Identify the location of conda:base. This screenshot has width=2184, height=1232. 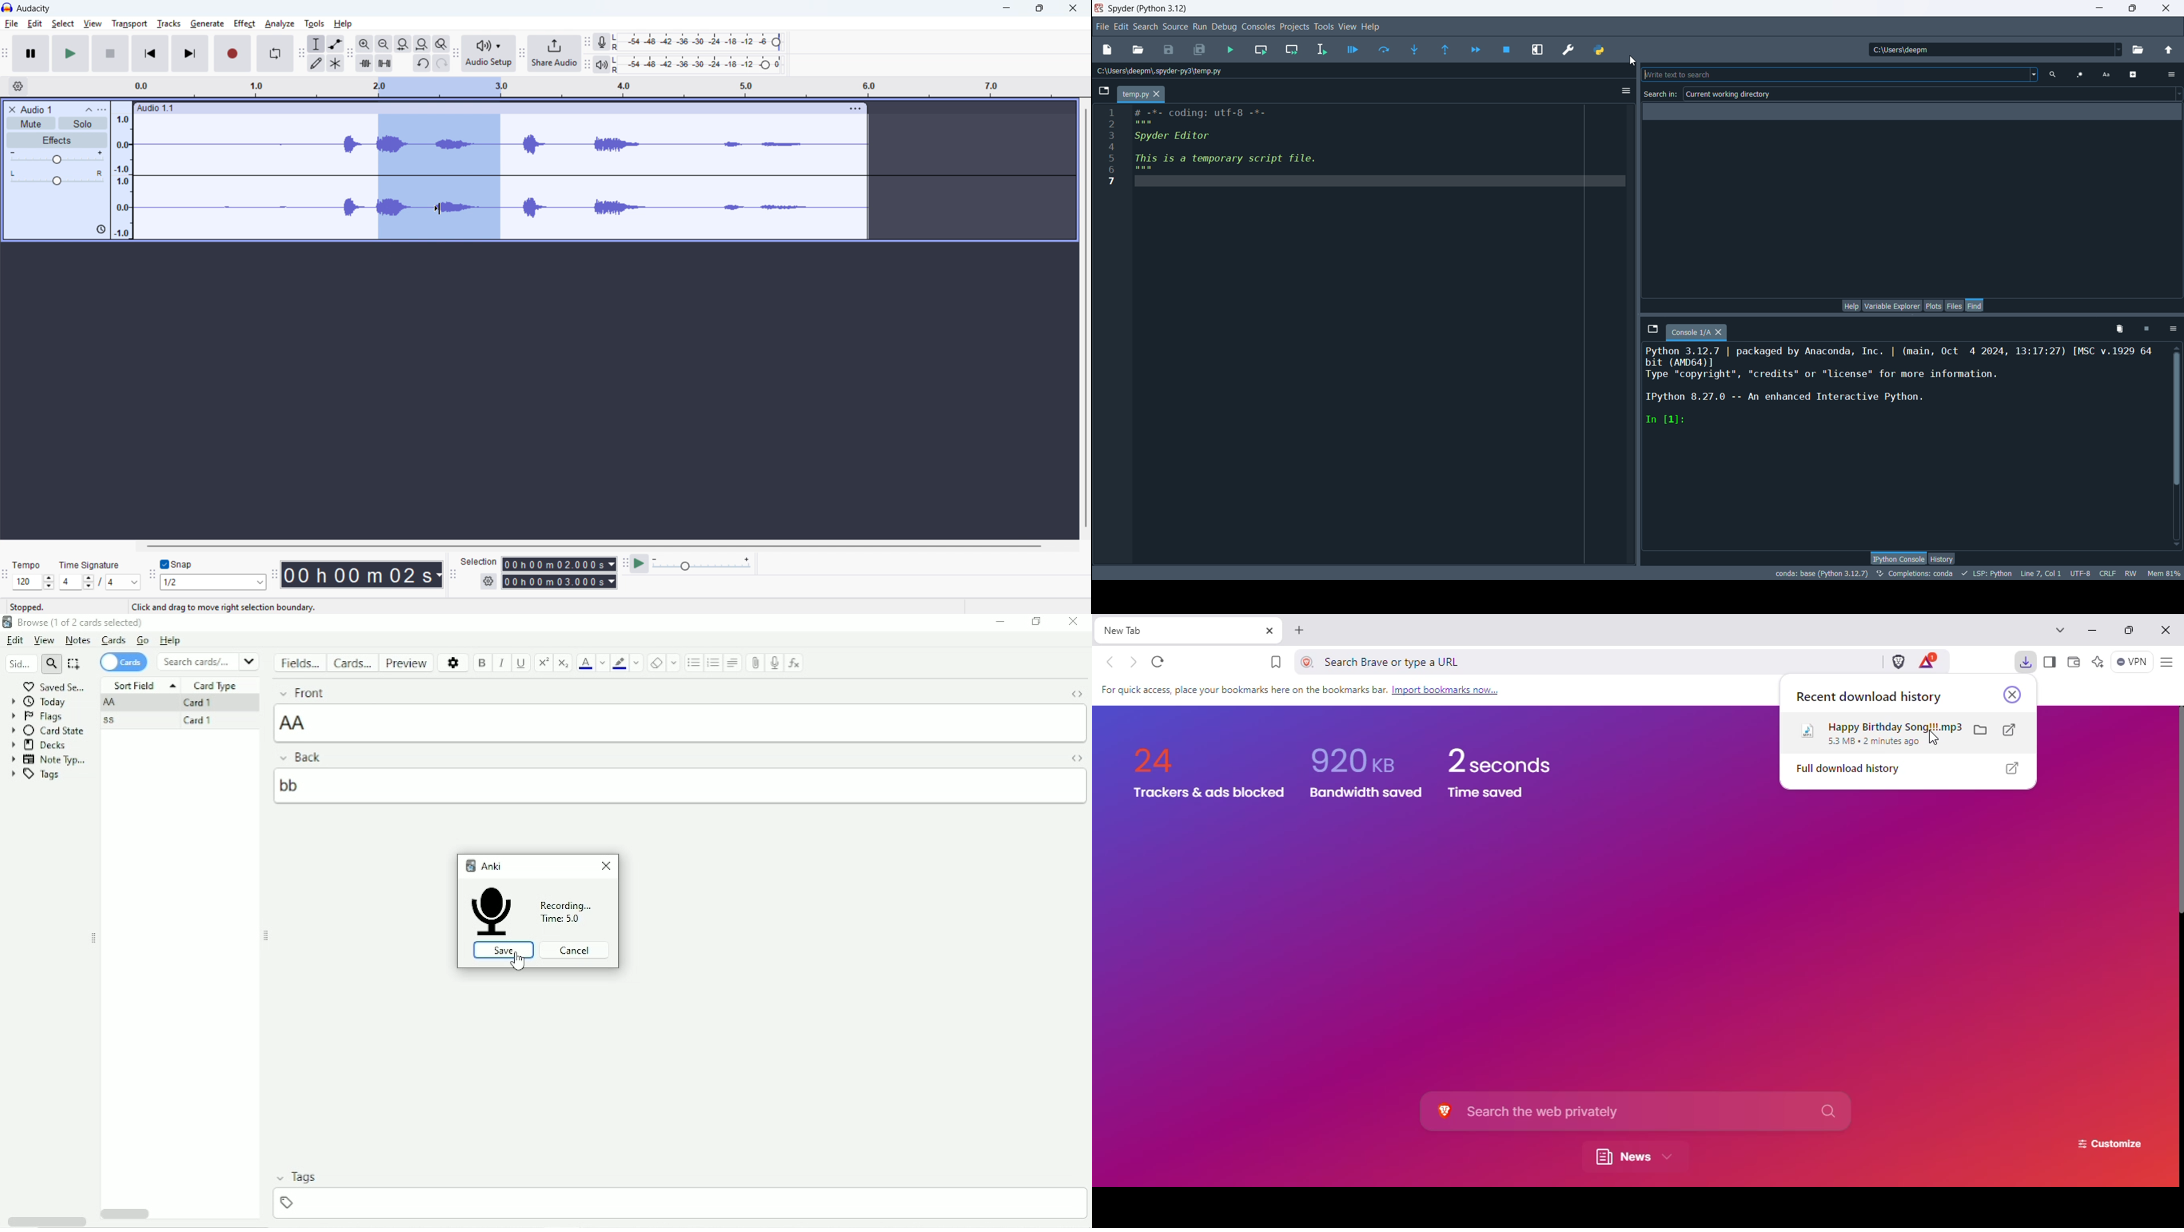
(1821, 573).